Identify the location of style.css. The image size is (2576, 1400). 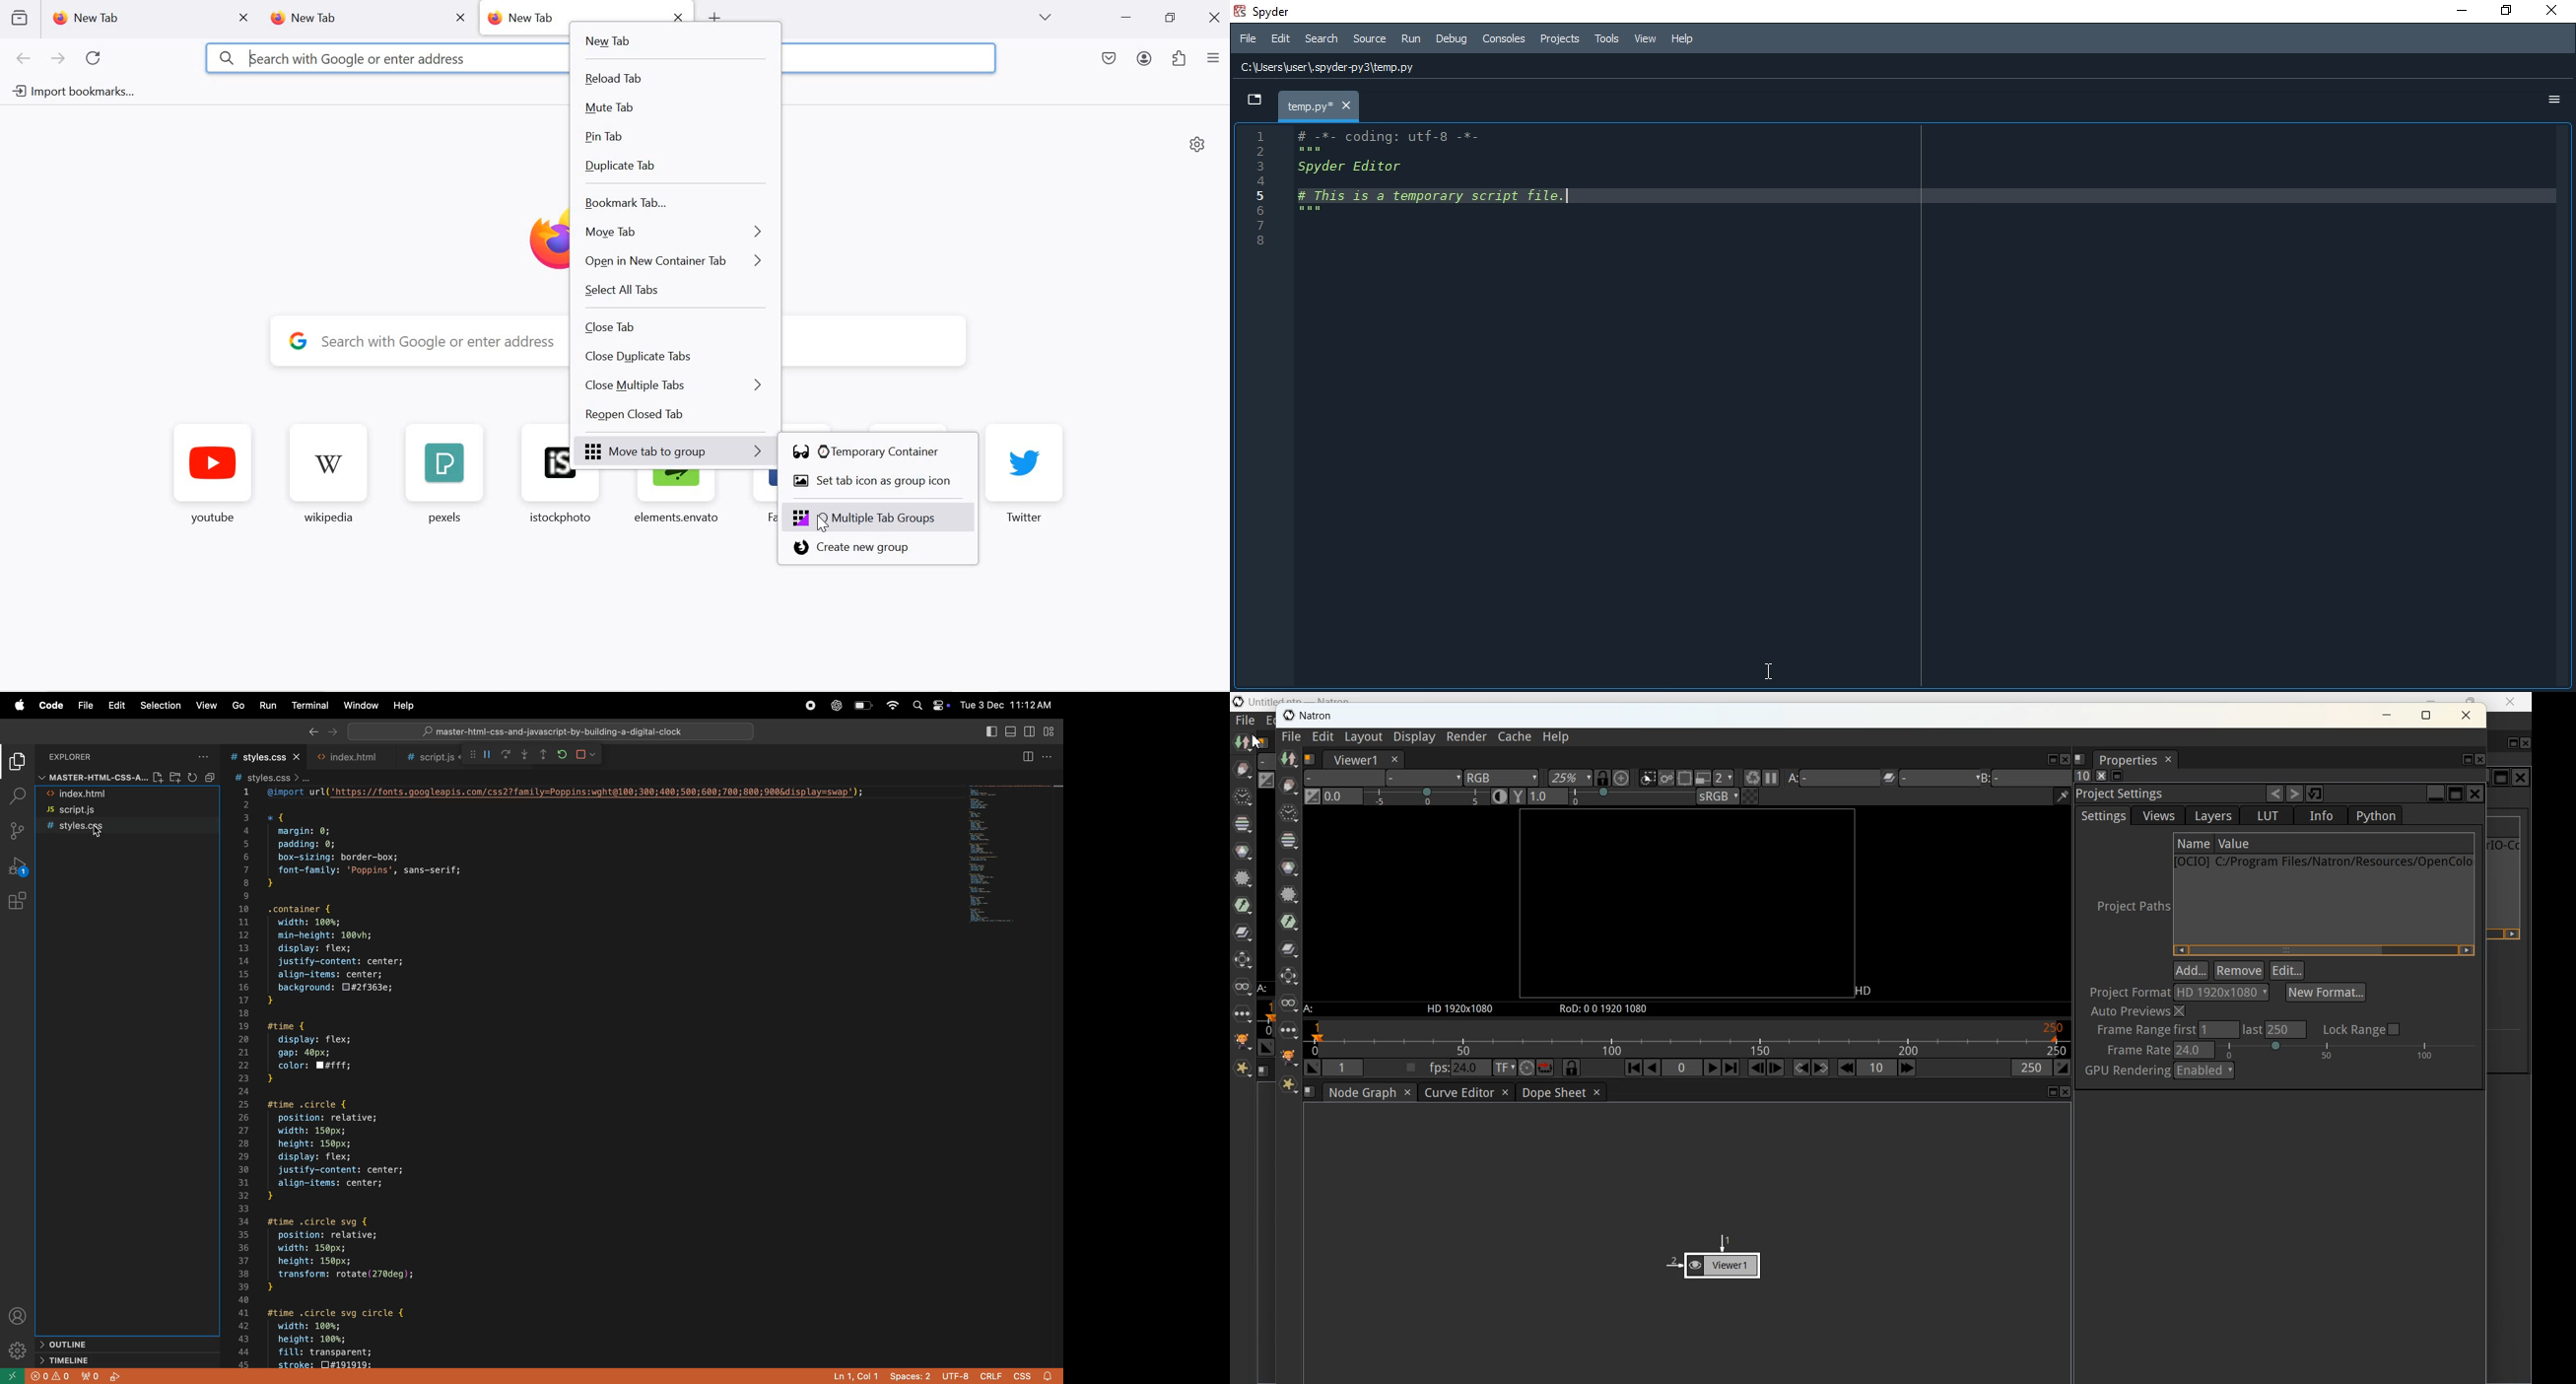
(93, 828).